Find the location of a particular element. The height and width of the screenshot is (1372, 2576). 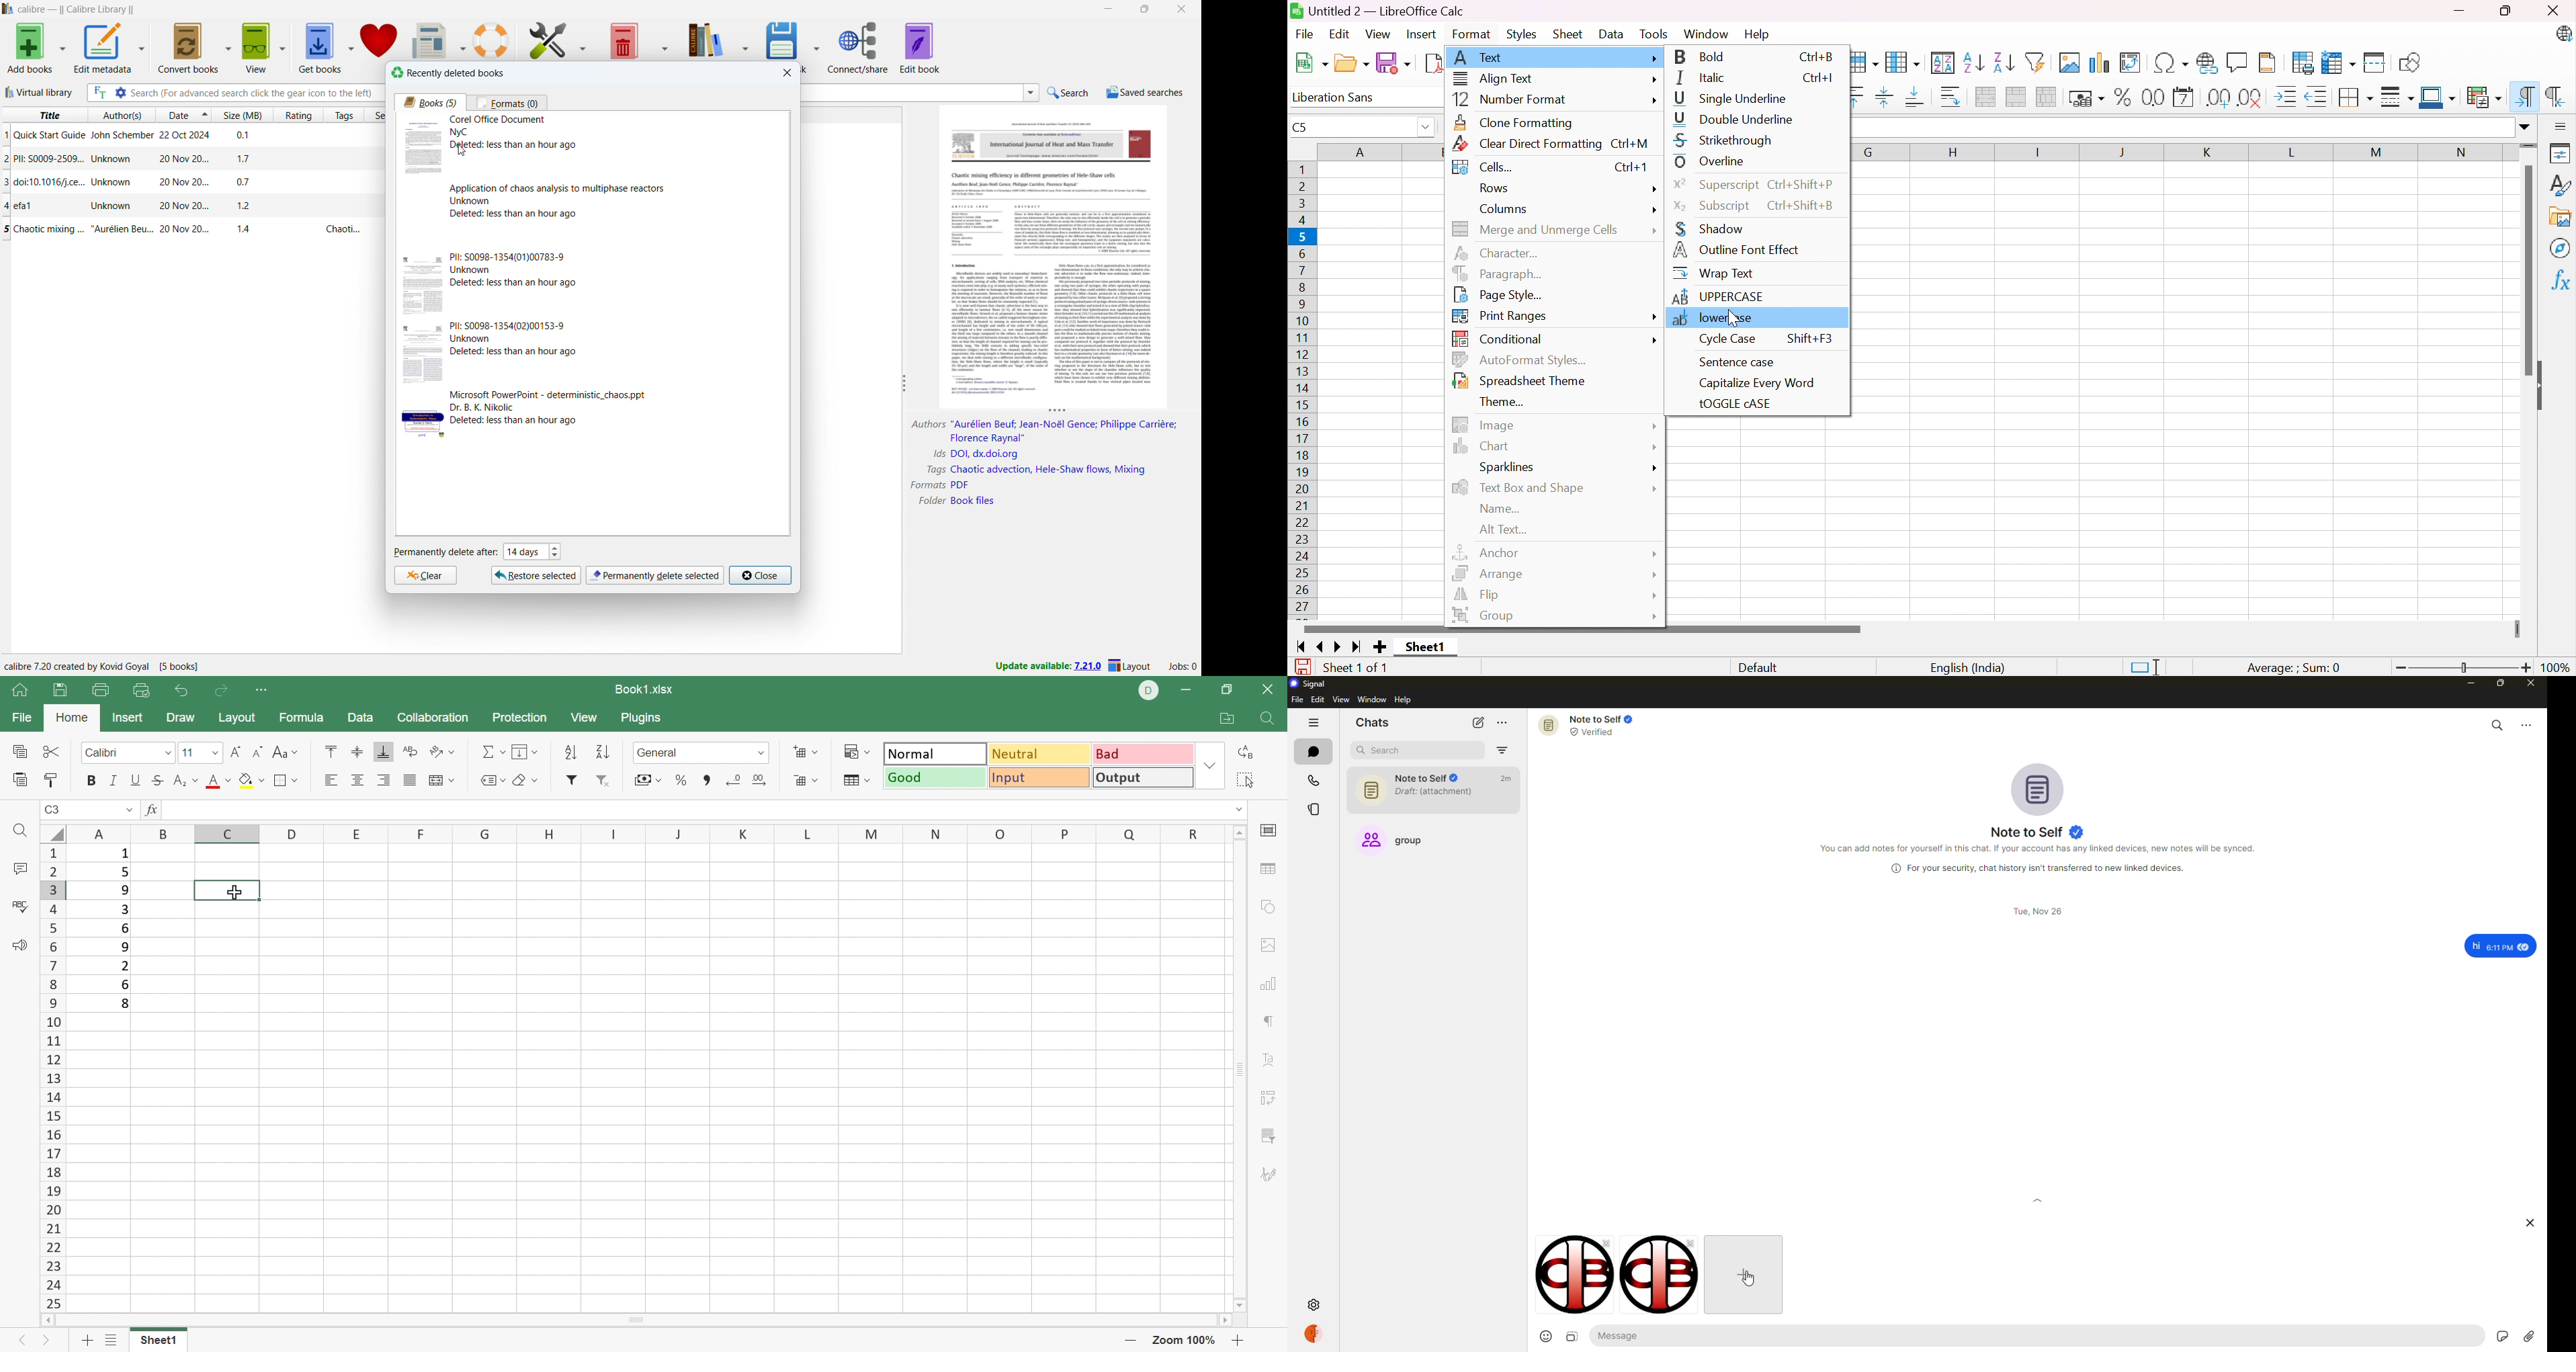

Freeze Rows and Columns is located at coordinates (2342, 61).